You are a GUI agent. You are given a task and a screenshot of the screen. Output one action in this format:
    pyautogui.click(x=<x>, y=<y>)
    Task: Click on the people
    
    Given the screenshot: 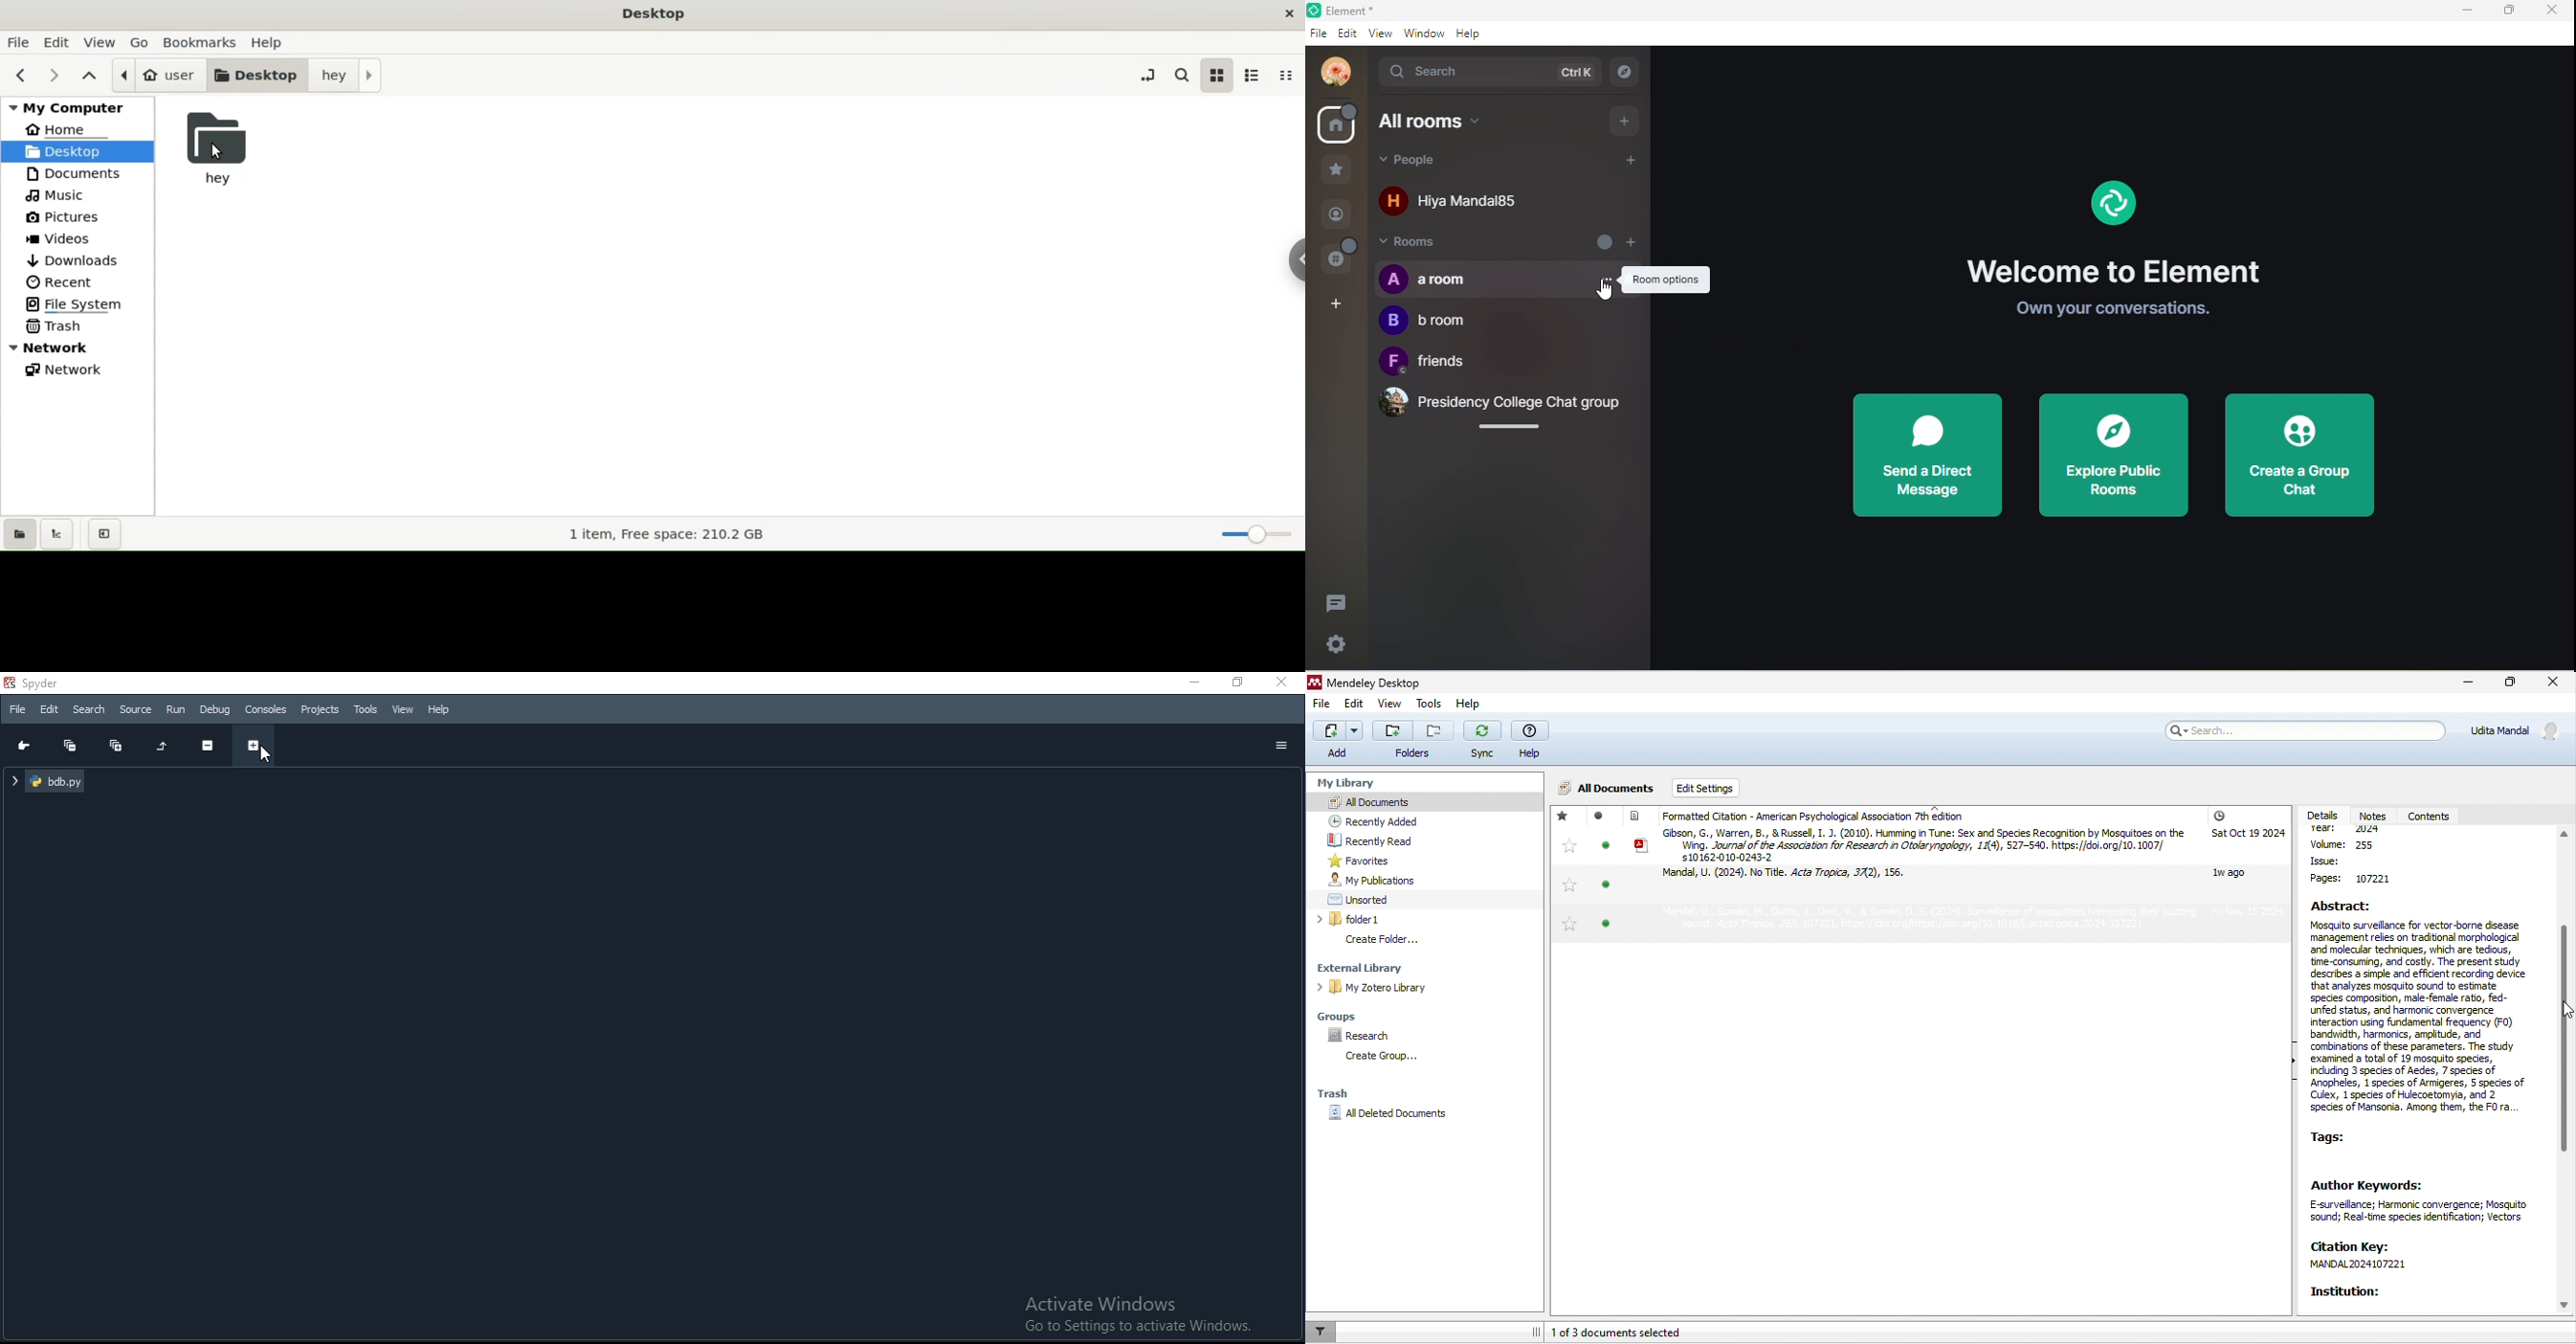 What is the action you would take?
    pyautogui.click(x=1338, y=213)
    